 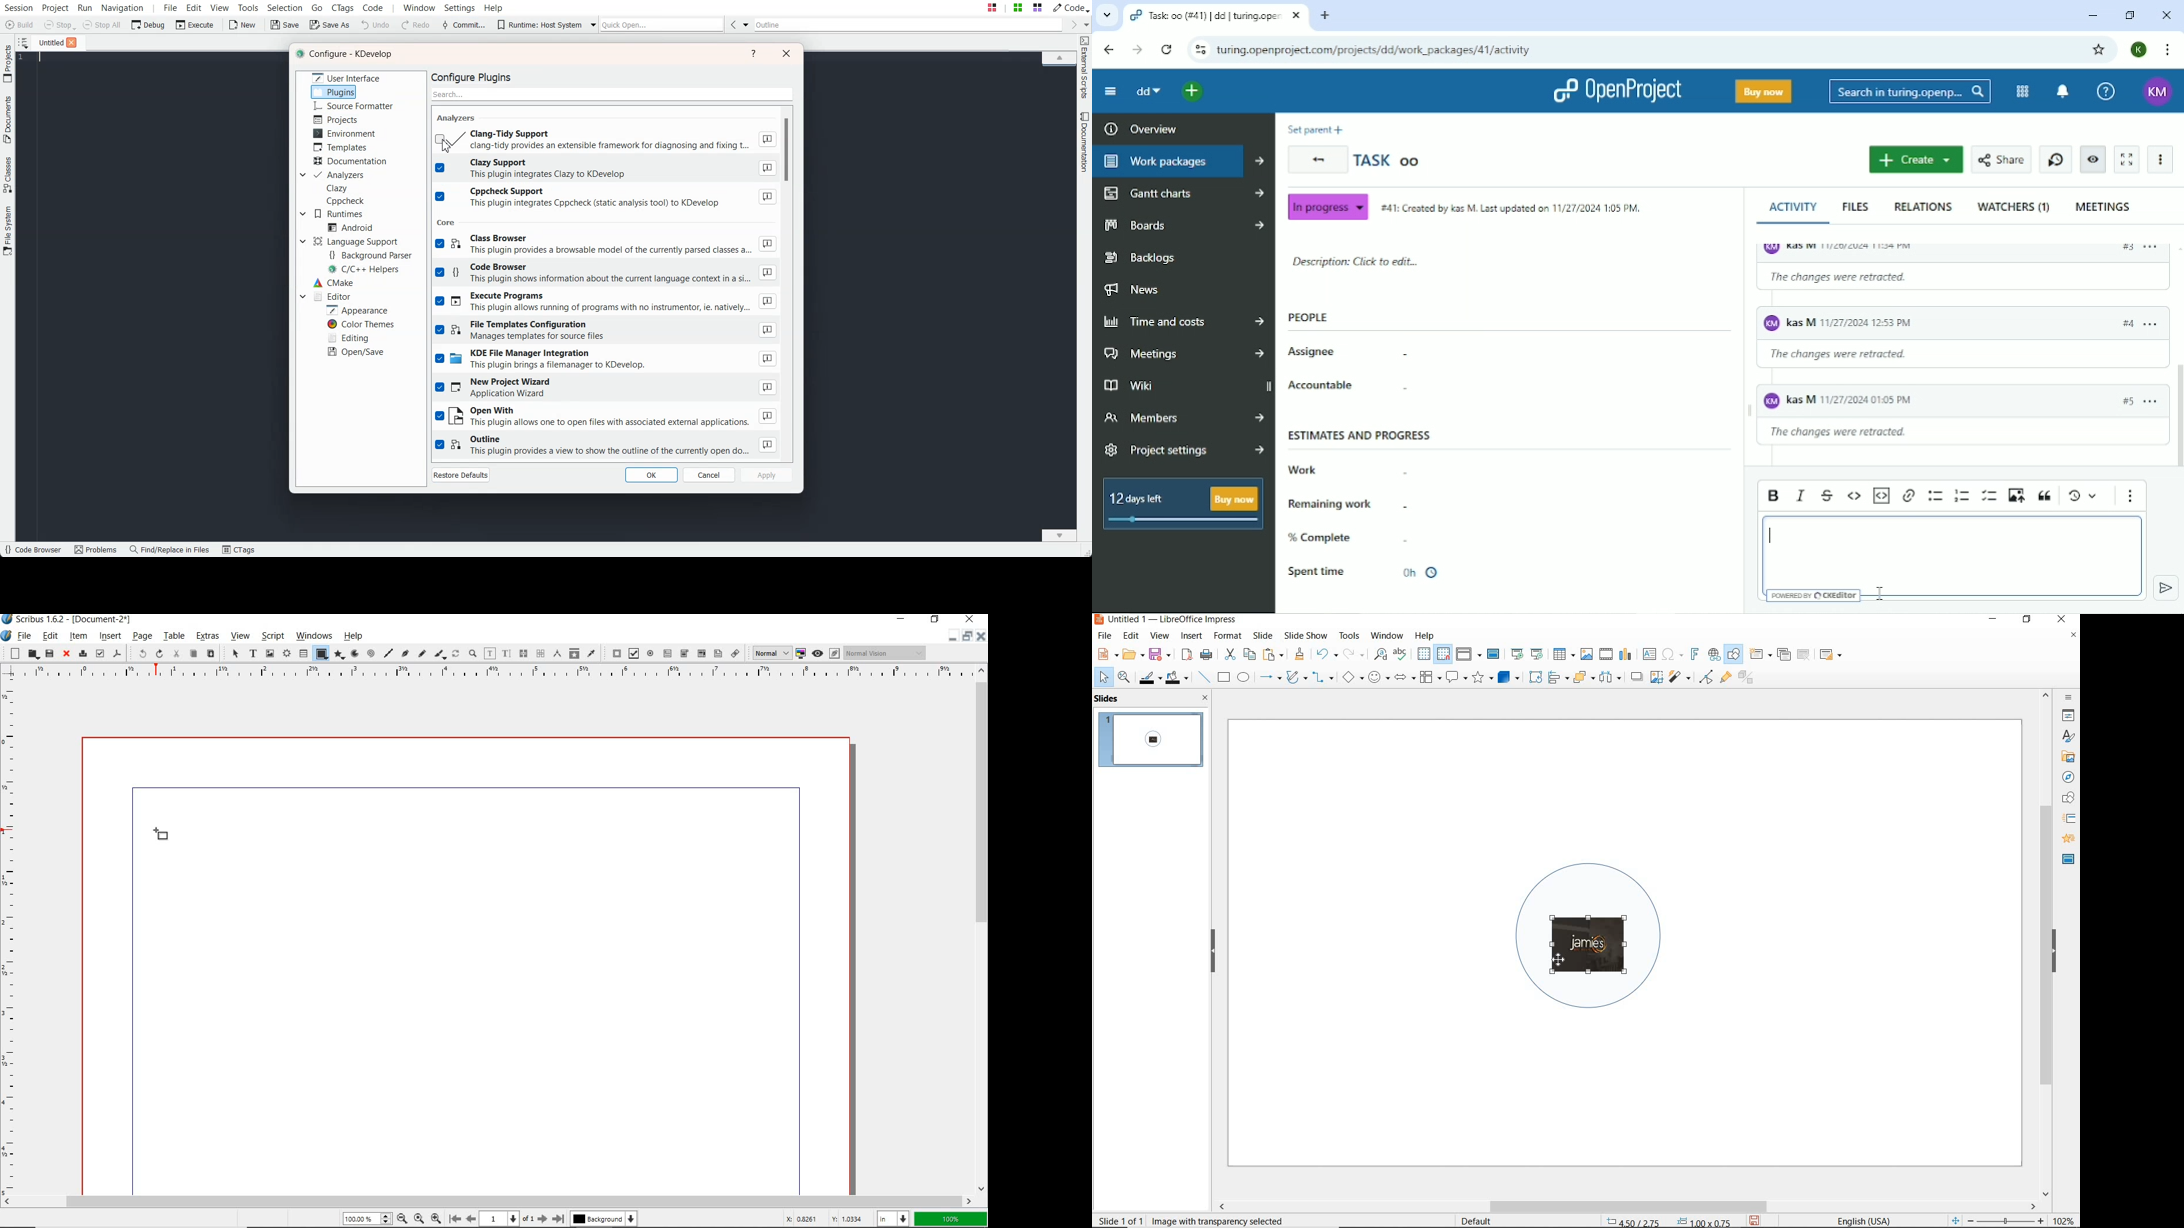 I want to click on zoom in or zoom out, so click(x=472, y=653).